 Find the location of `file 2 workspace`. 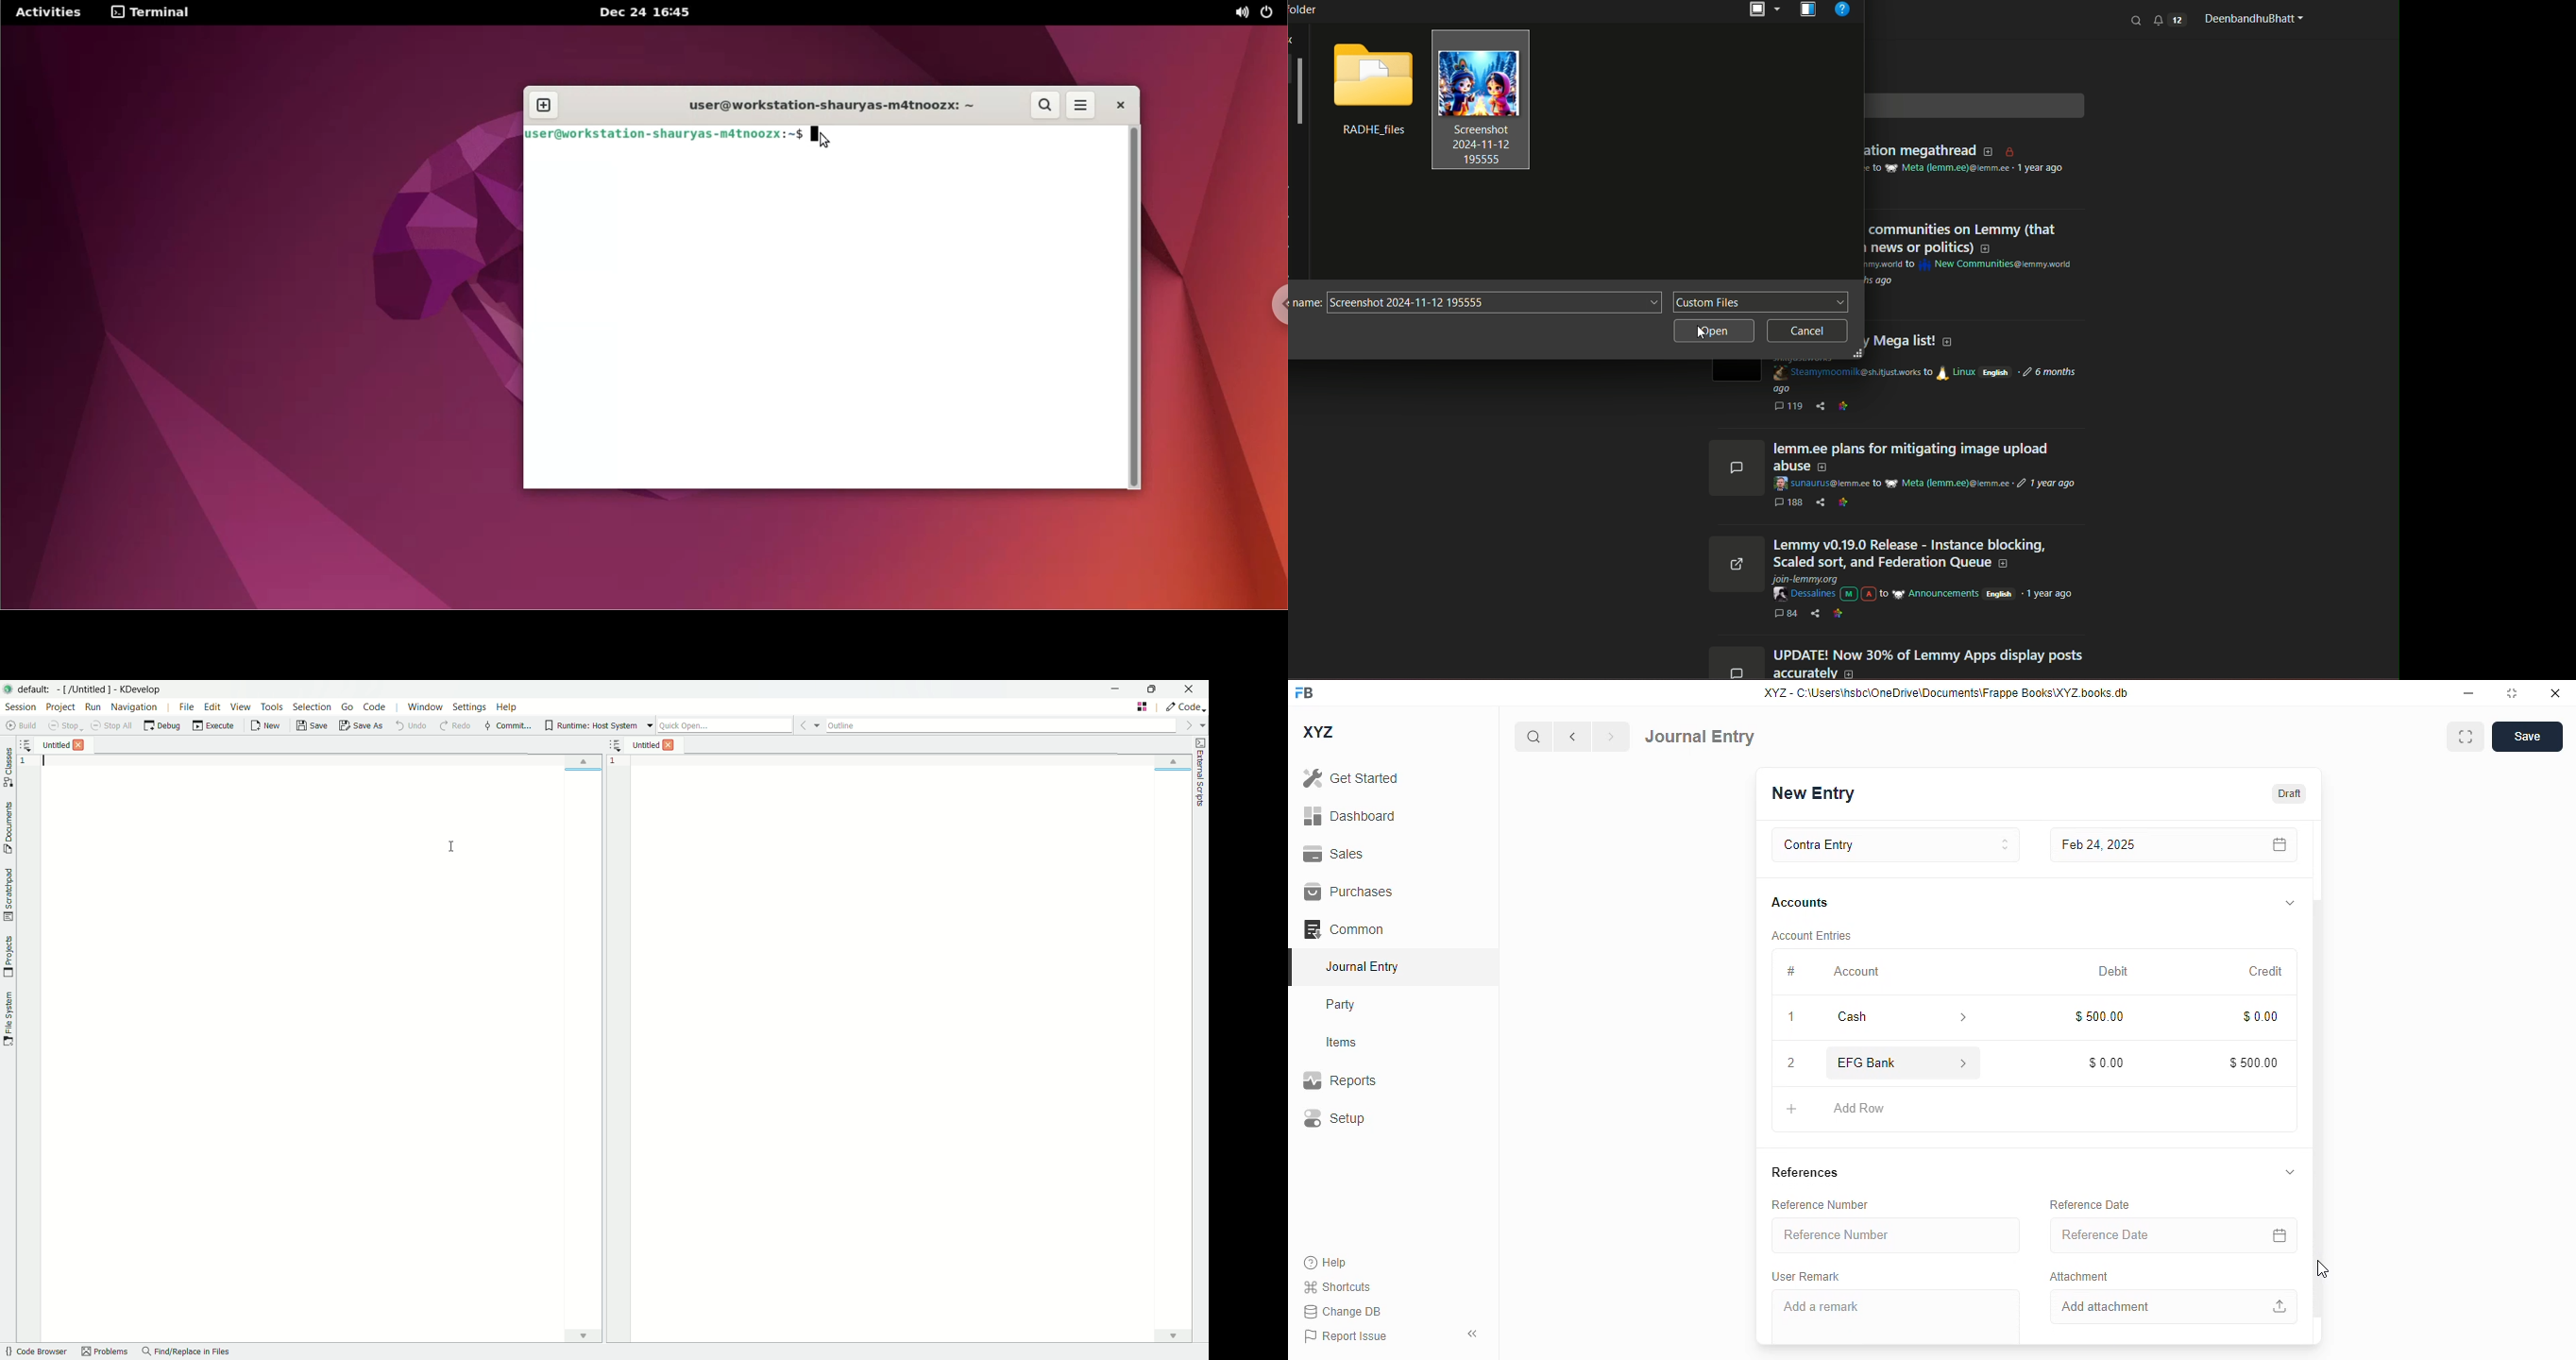

file 2 workspace is located at coordinates (893, 1049).